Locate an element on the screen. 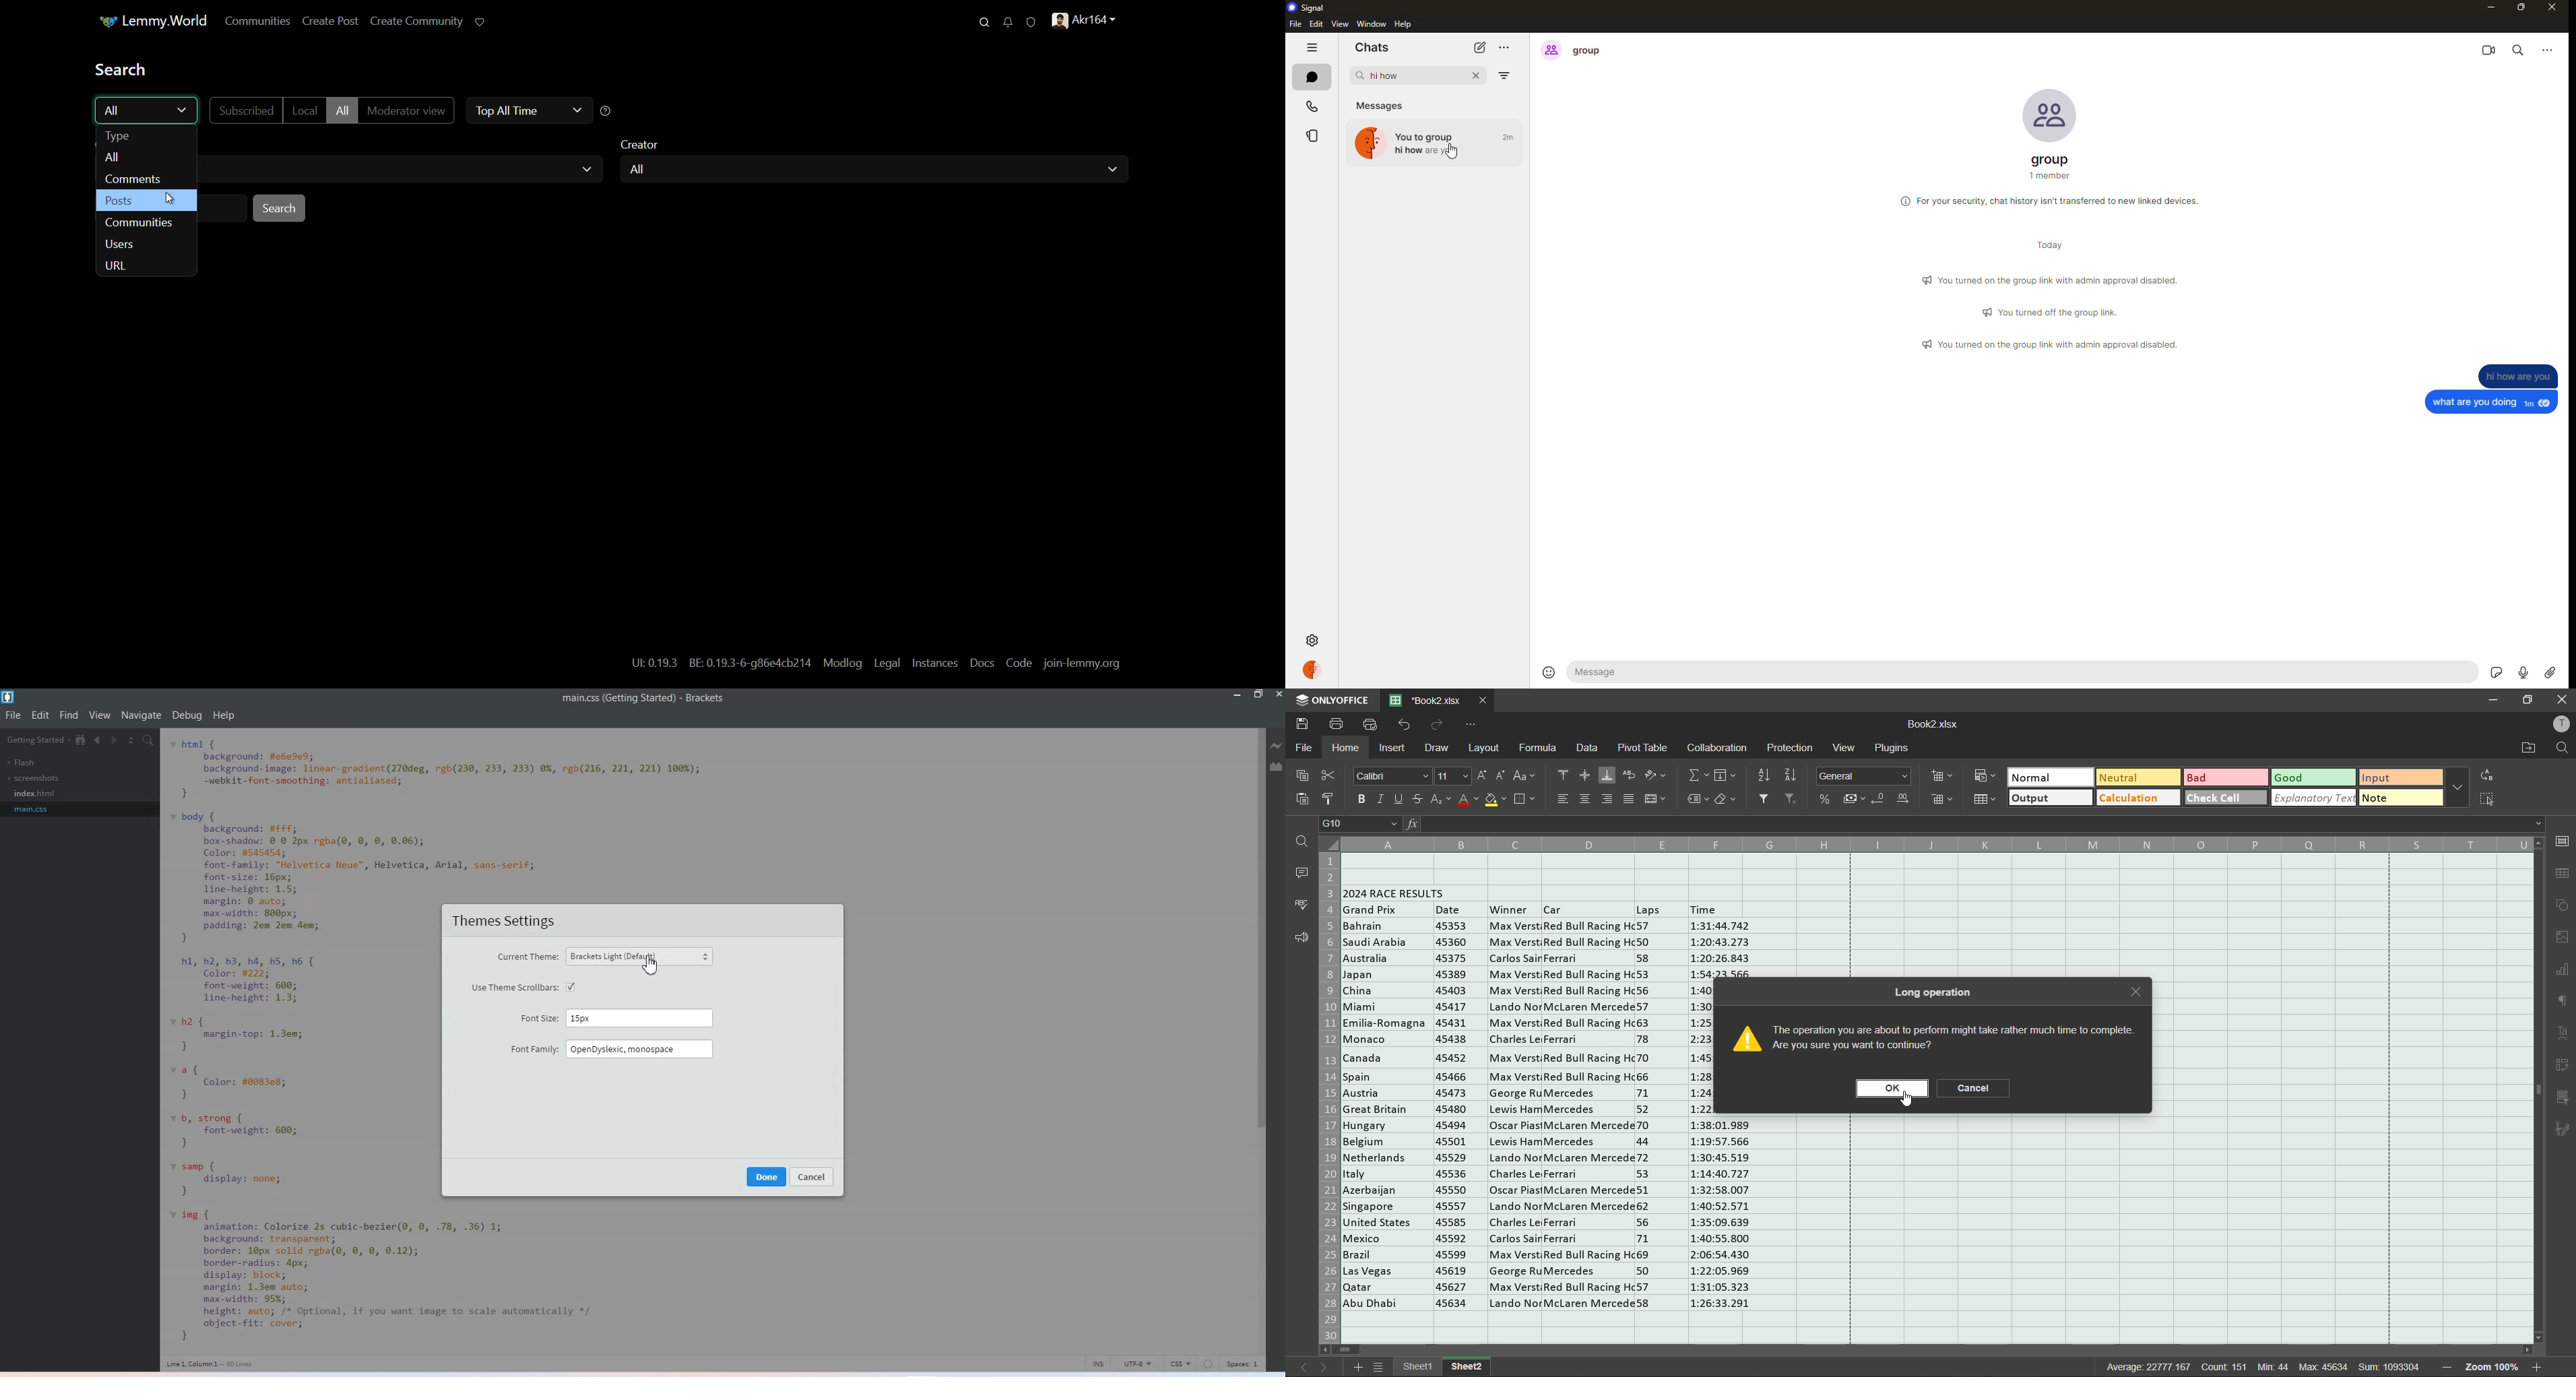 This screenshot has width=2576, height=1400. all is located at coordinates (636, 170).